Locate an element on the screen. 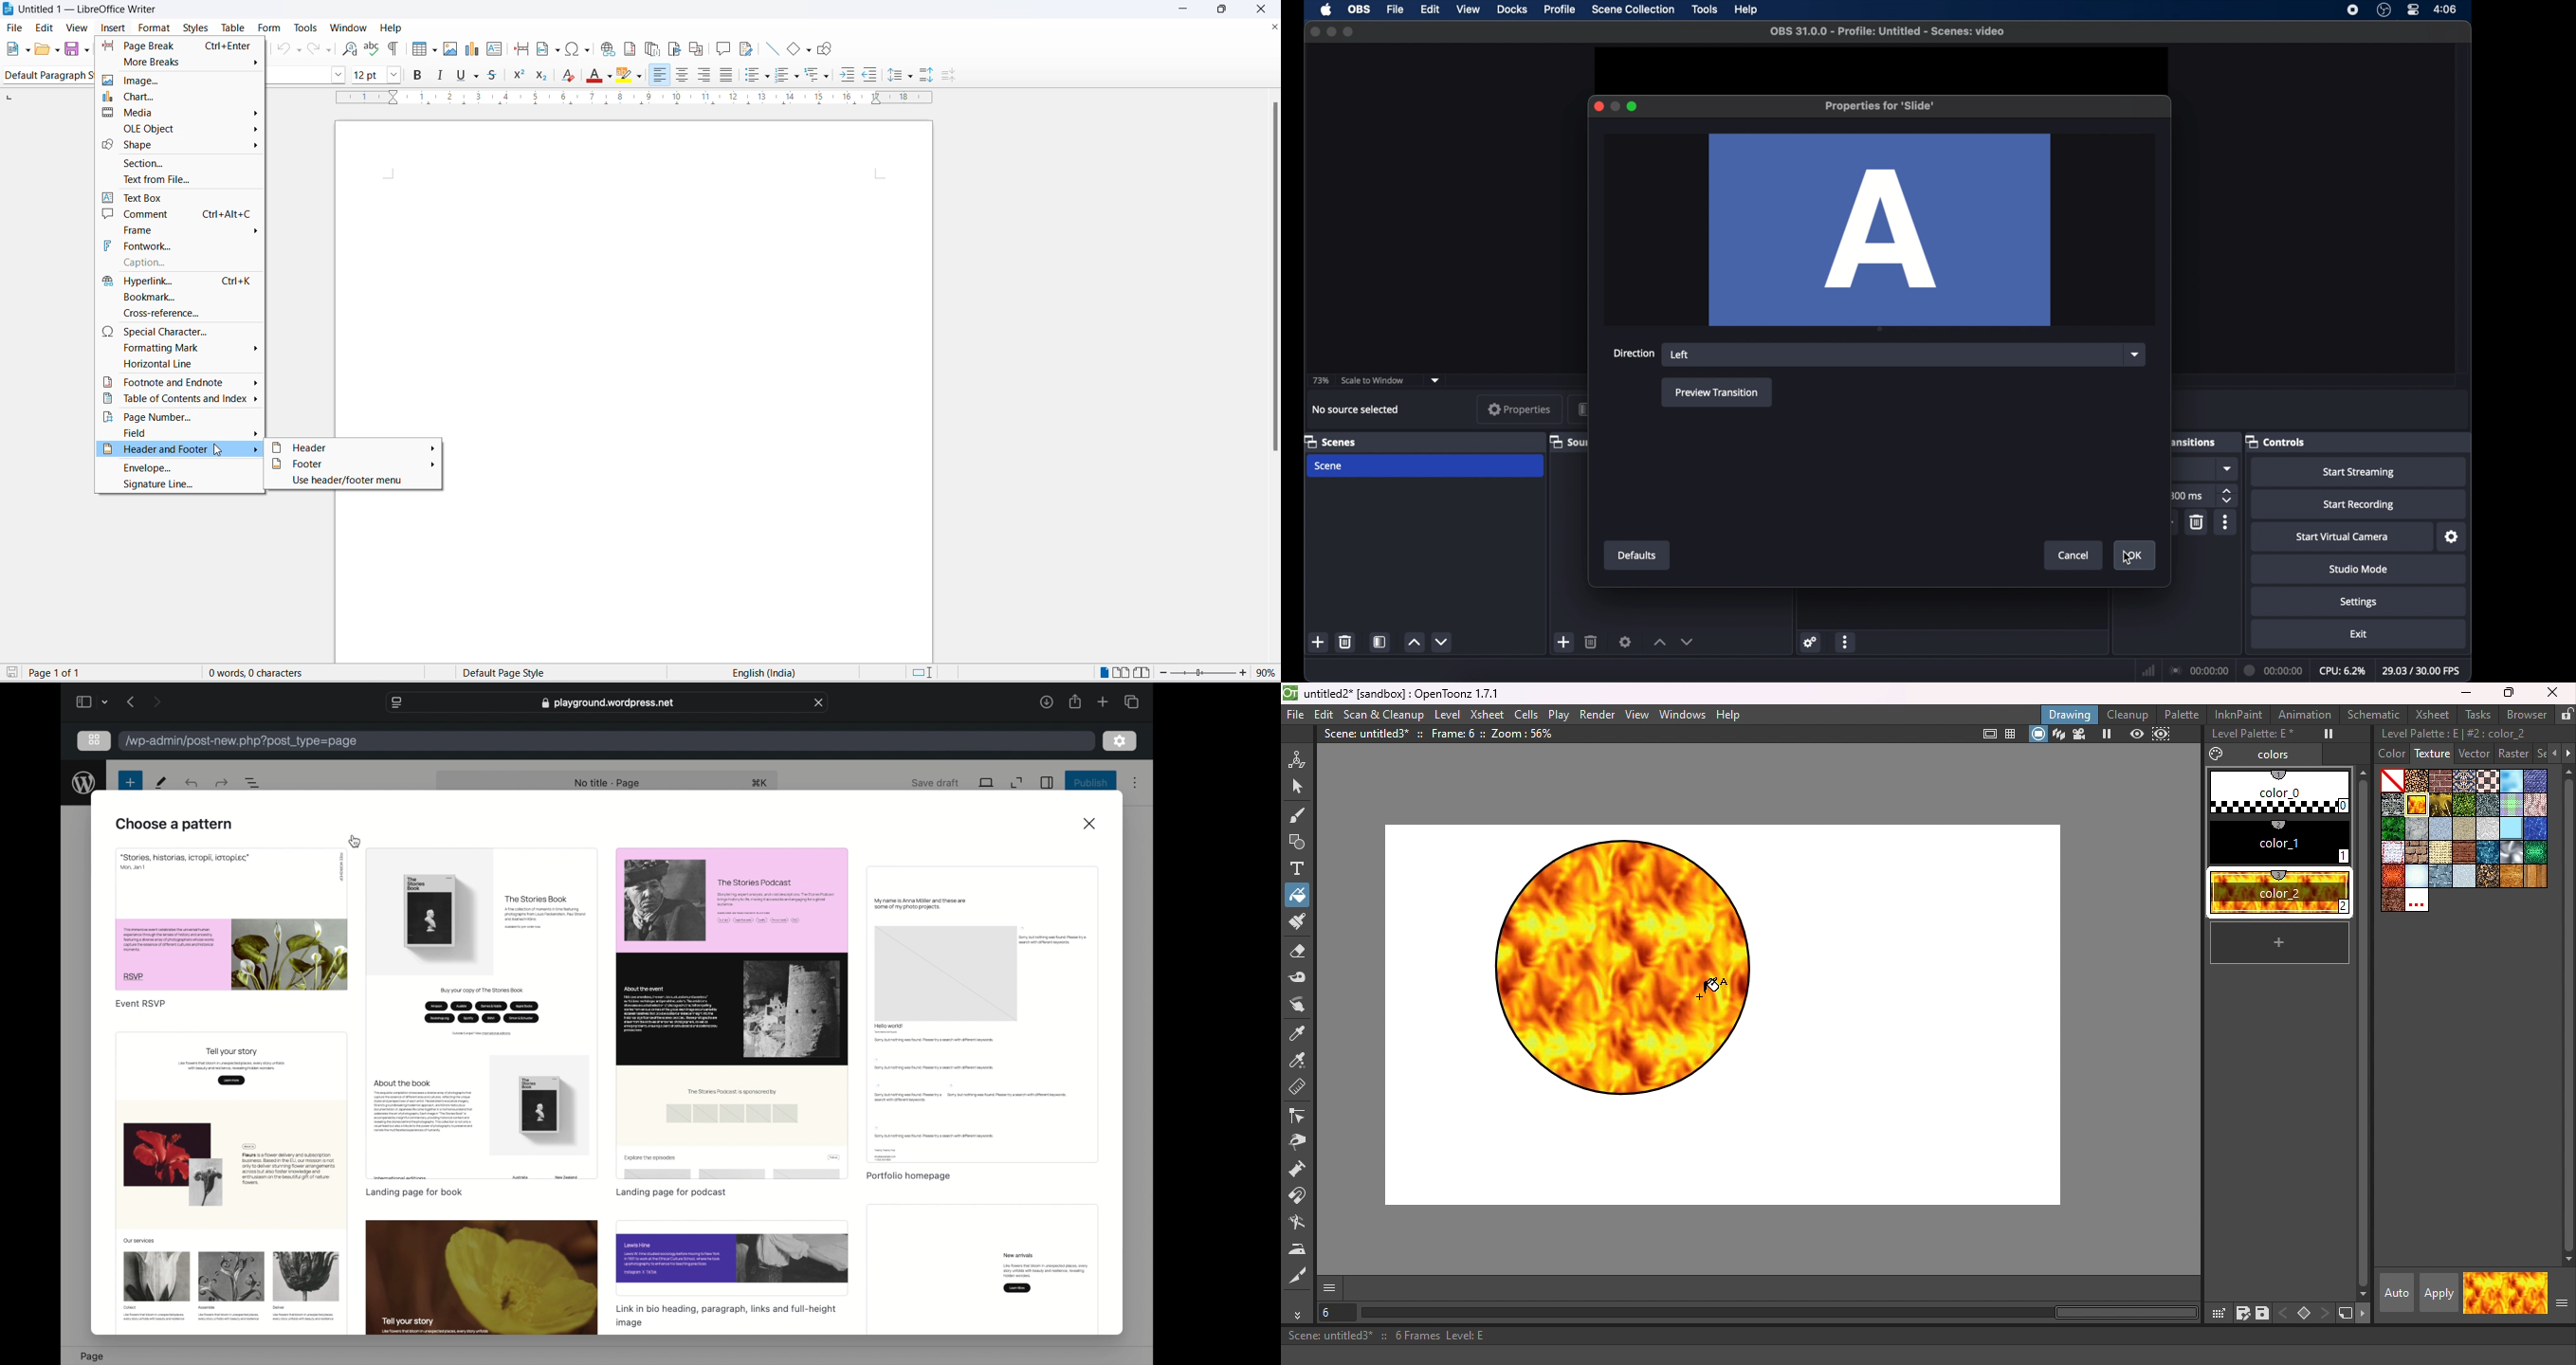 The image size is (2576, 1372). open options is located at coordinates (58, 49).